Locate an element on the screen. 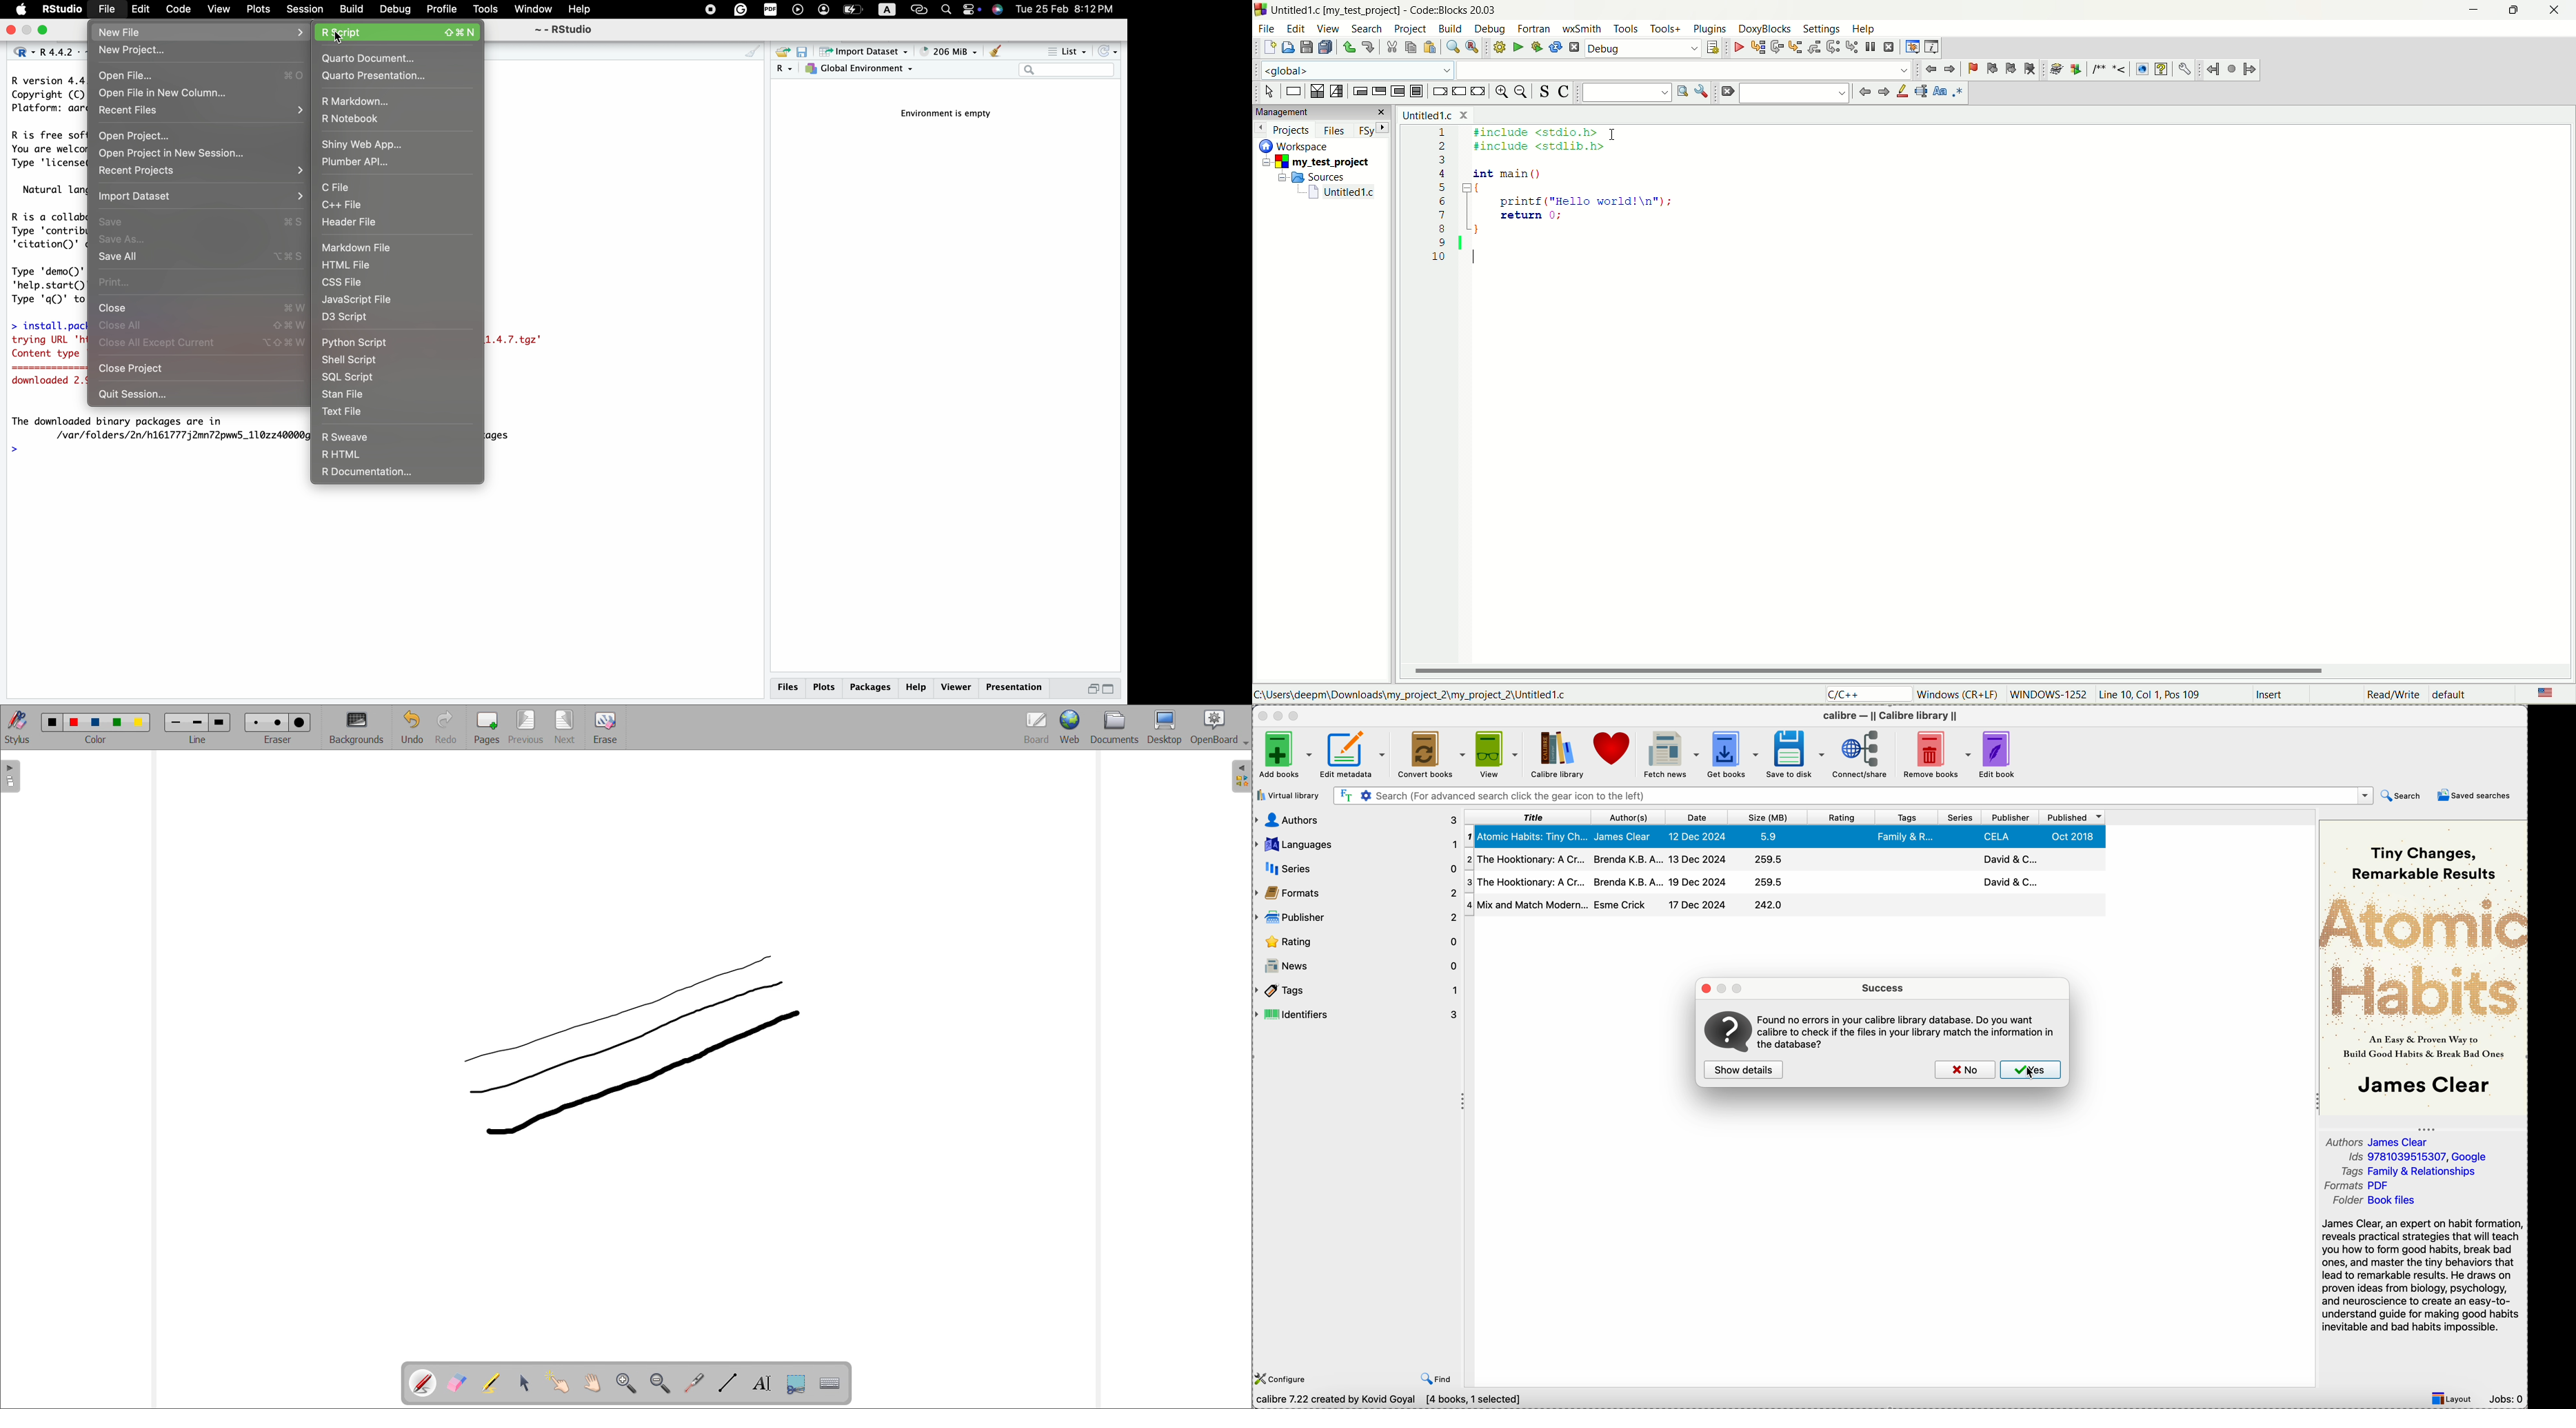  counting loop is located at coordinates (1397, 90).